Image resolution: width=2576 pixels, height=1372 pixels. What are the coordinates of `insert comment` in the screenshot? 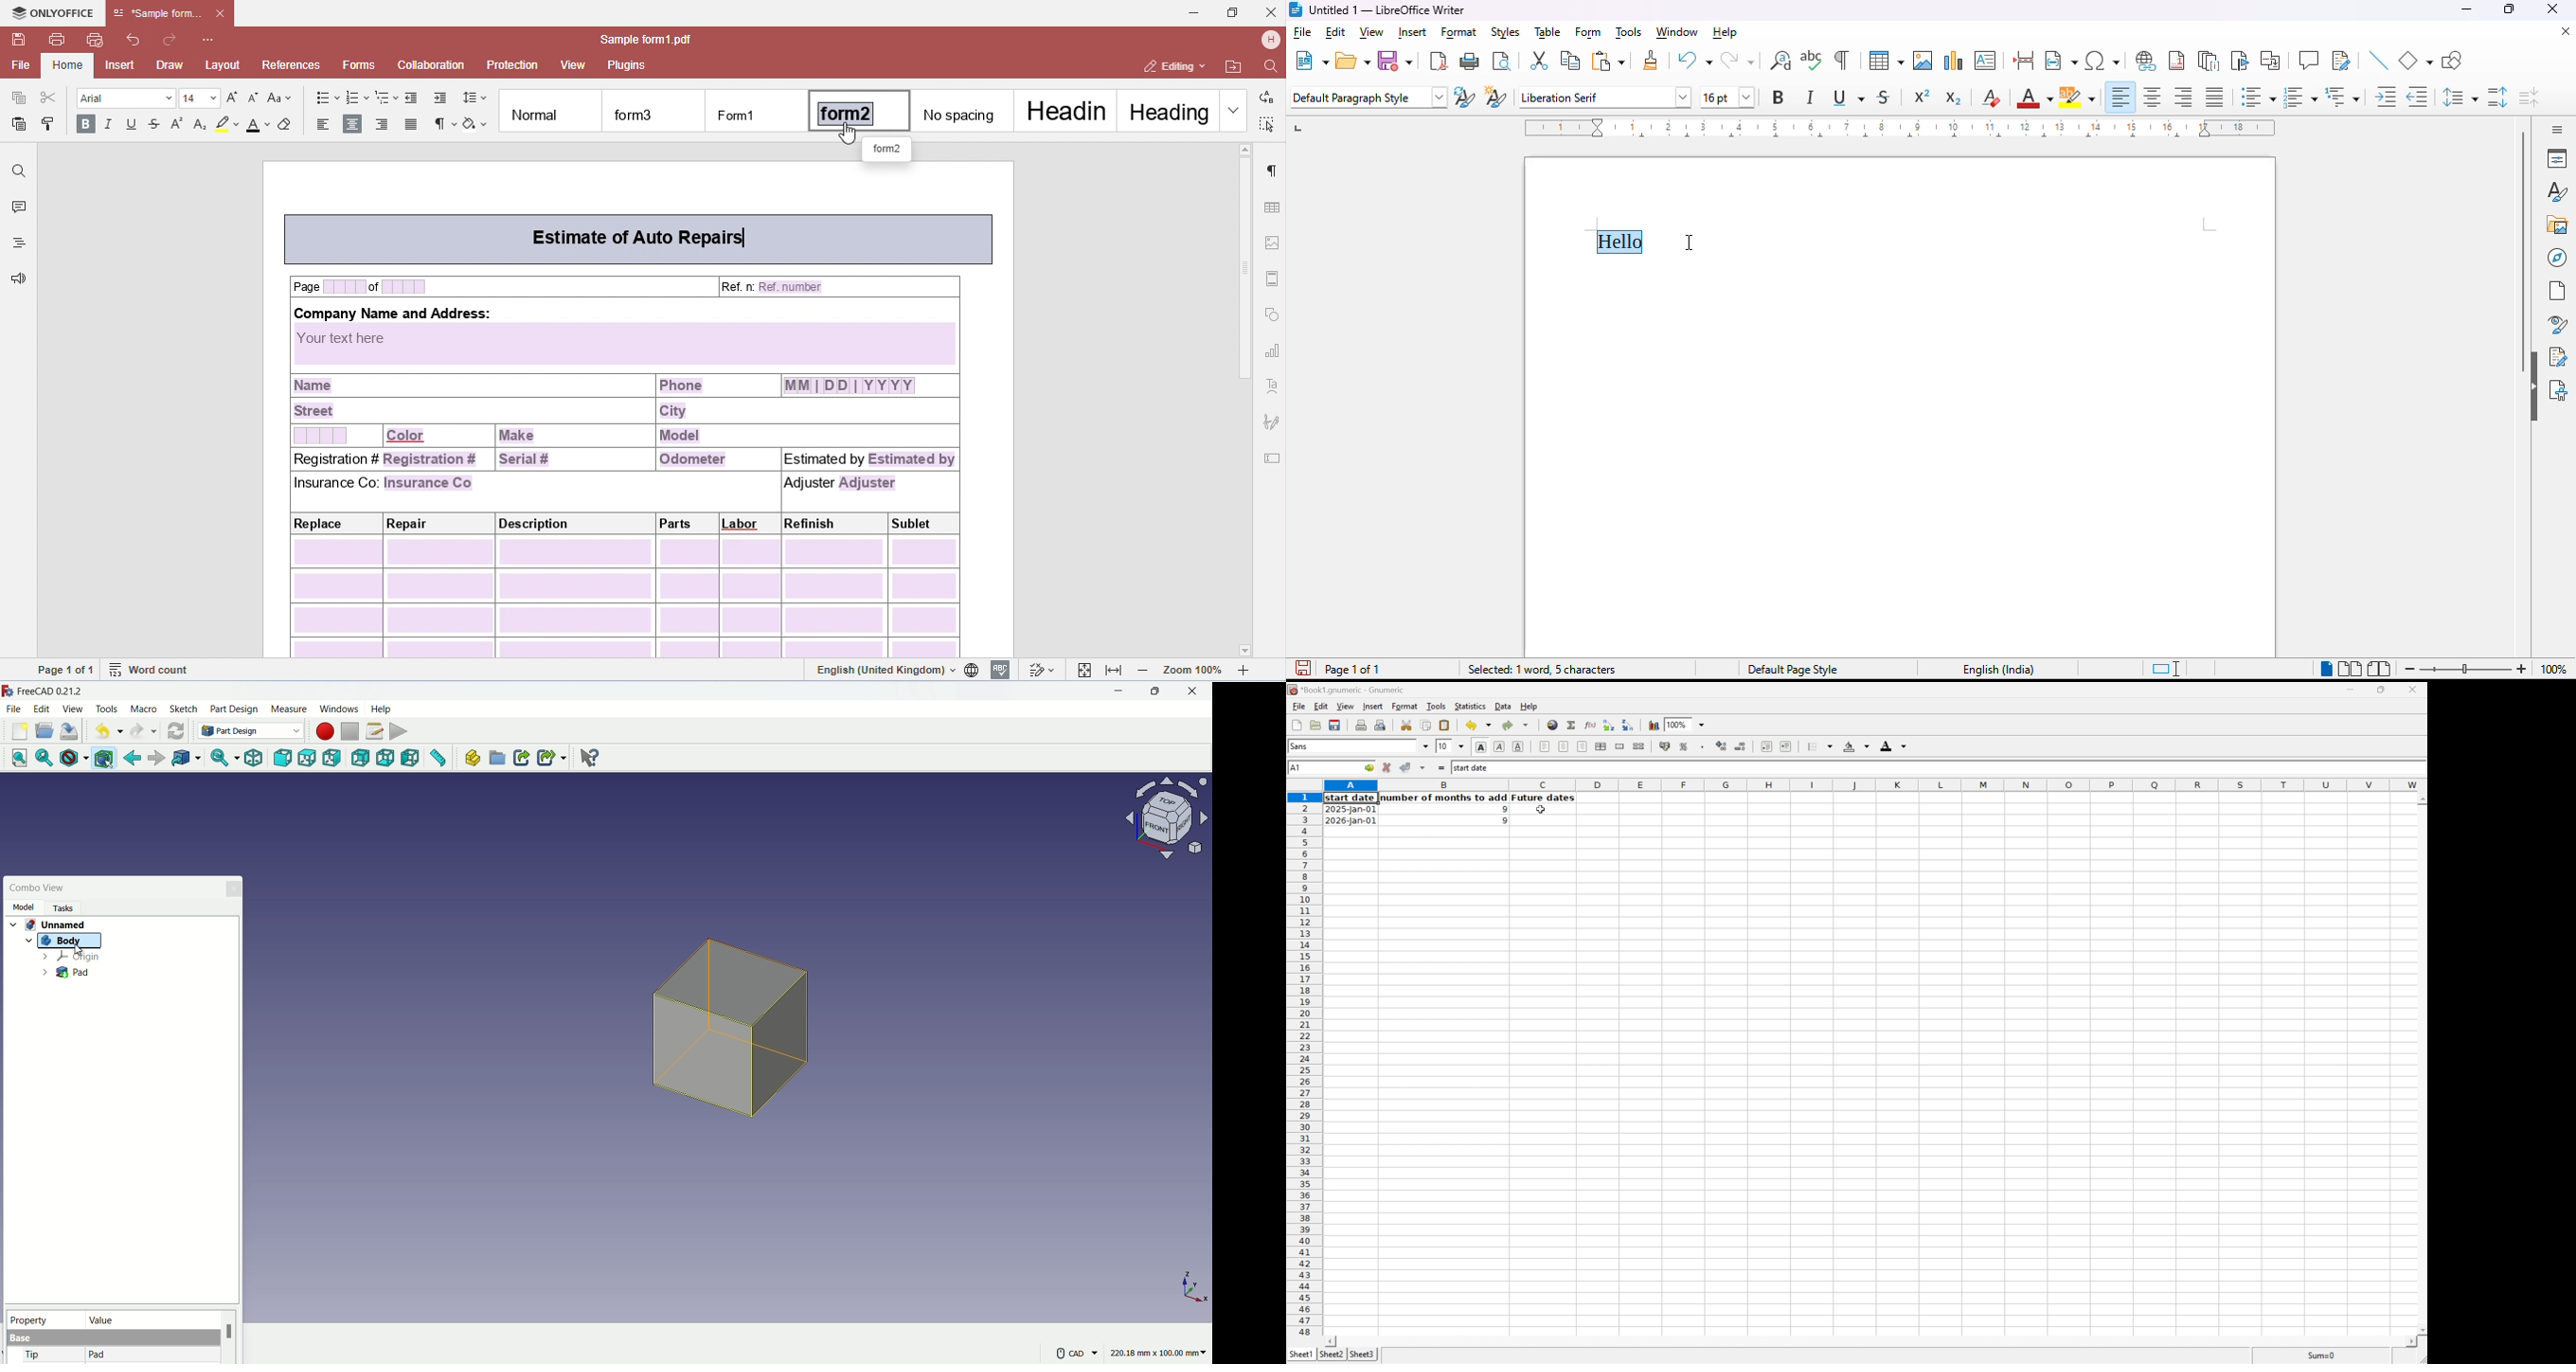 It's located at (2309, 60).